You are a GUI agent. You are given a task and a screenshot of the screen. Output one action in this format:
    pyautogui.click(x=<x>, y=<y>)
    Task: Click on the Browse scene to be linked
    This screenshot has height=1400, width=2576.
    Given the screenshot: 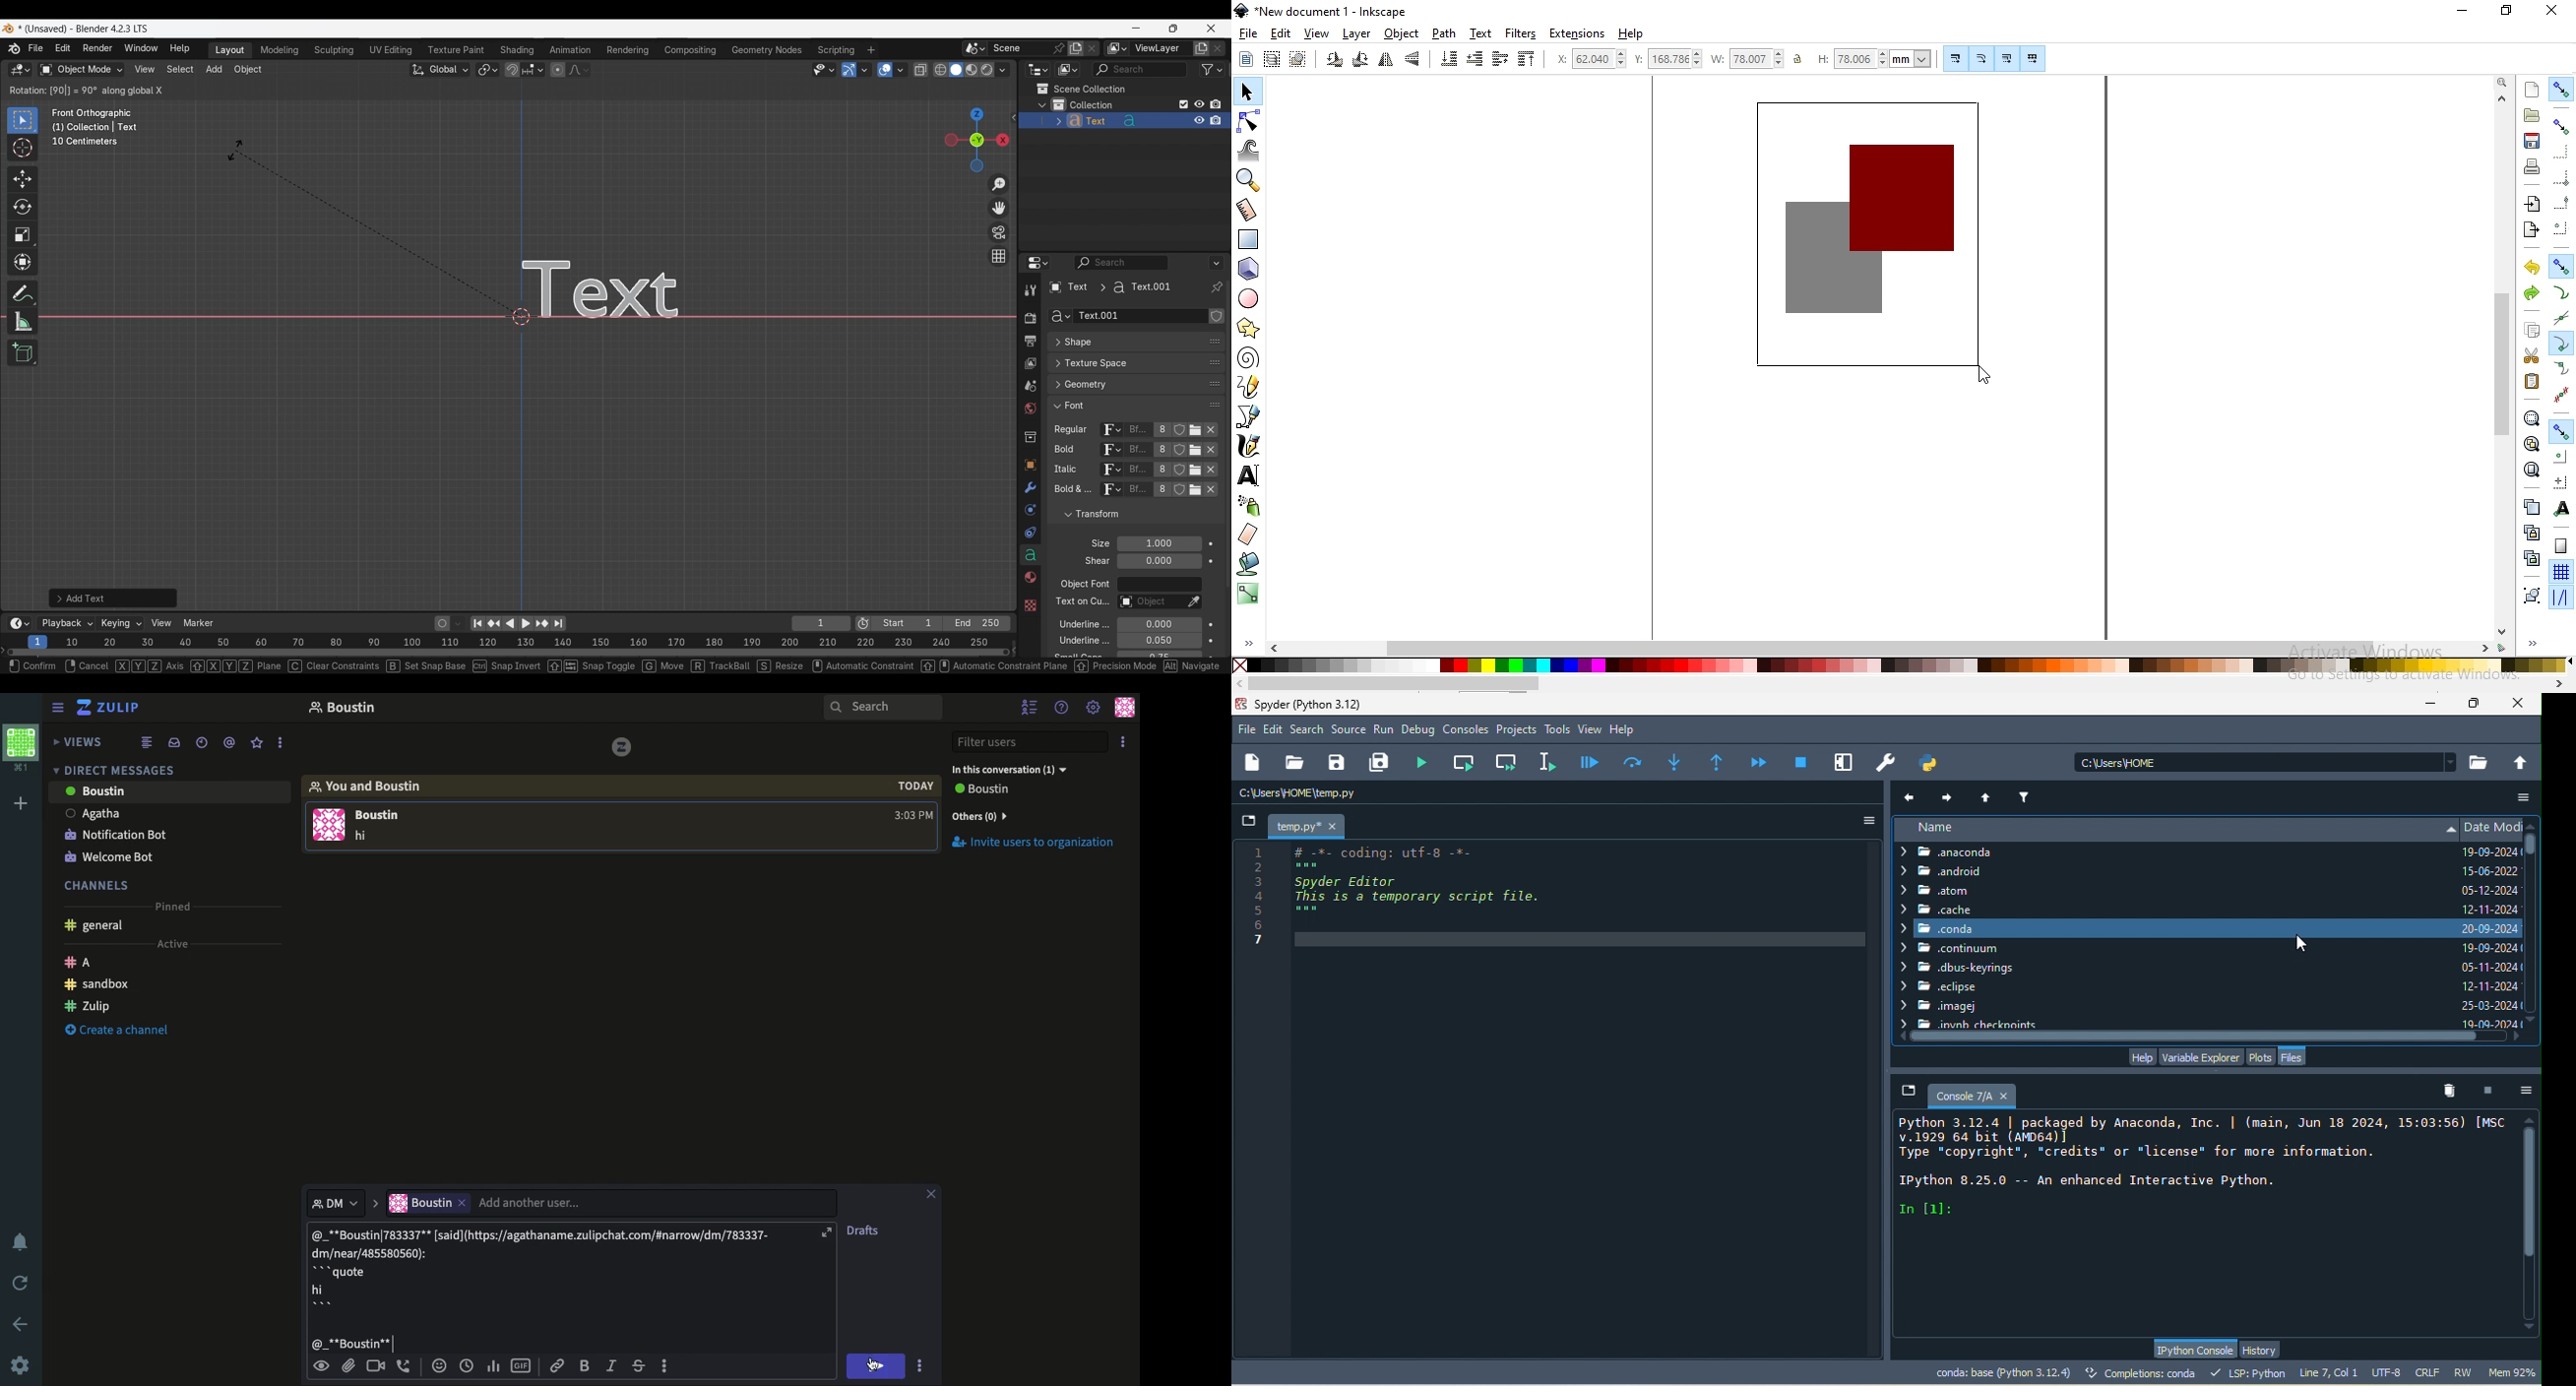 What is the action you would take?
    pyautogui.click(x=975, y=49)
    